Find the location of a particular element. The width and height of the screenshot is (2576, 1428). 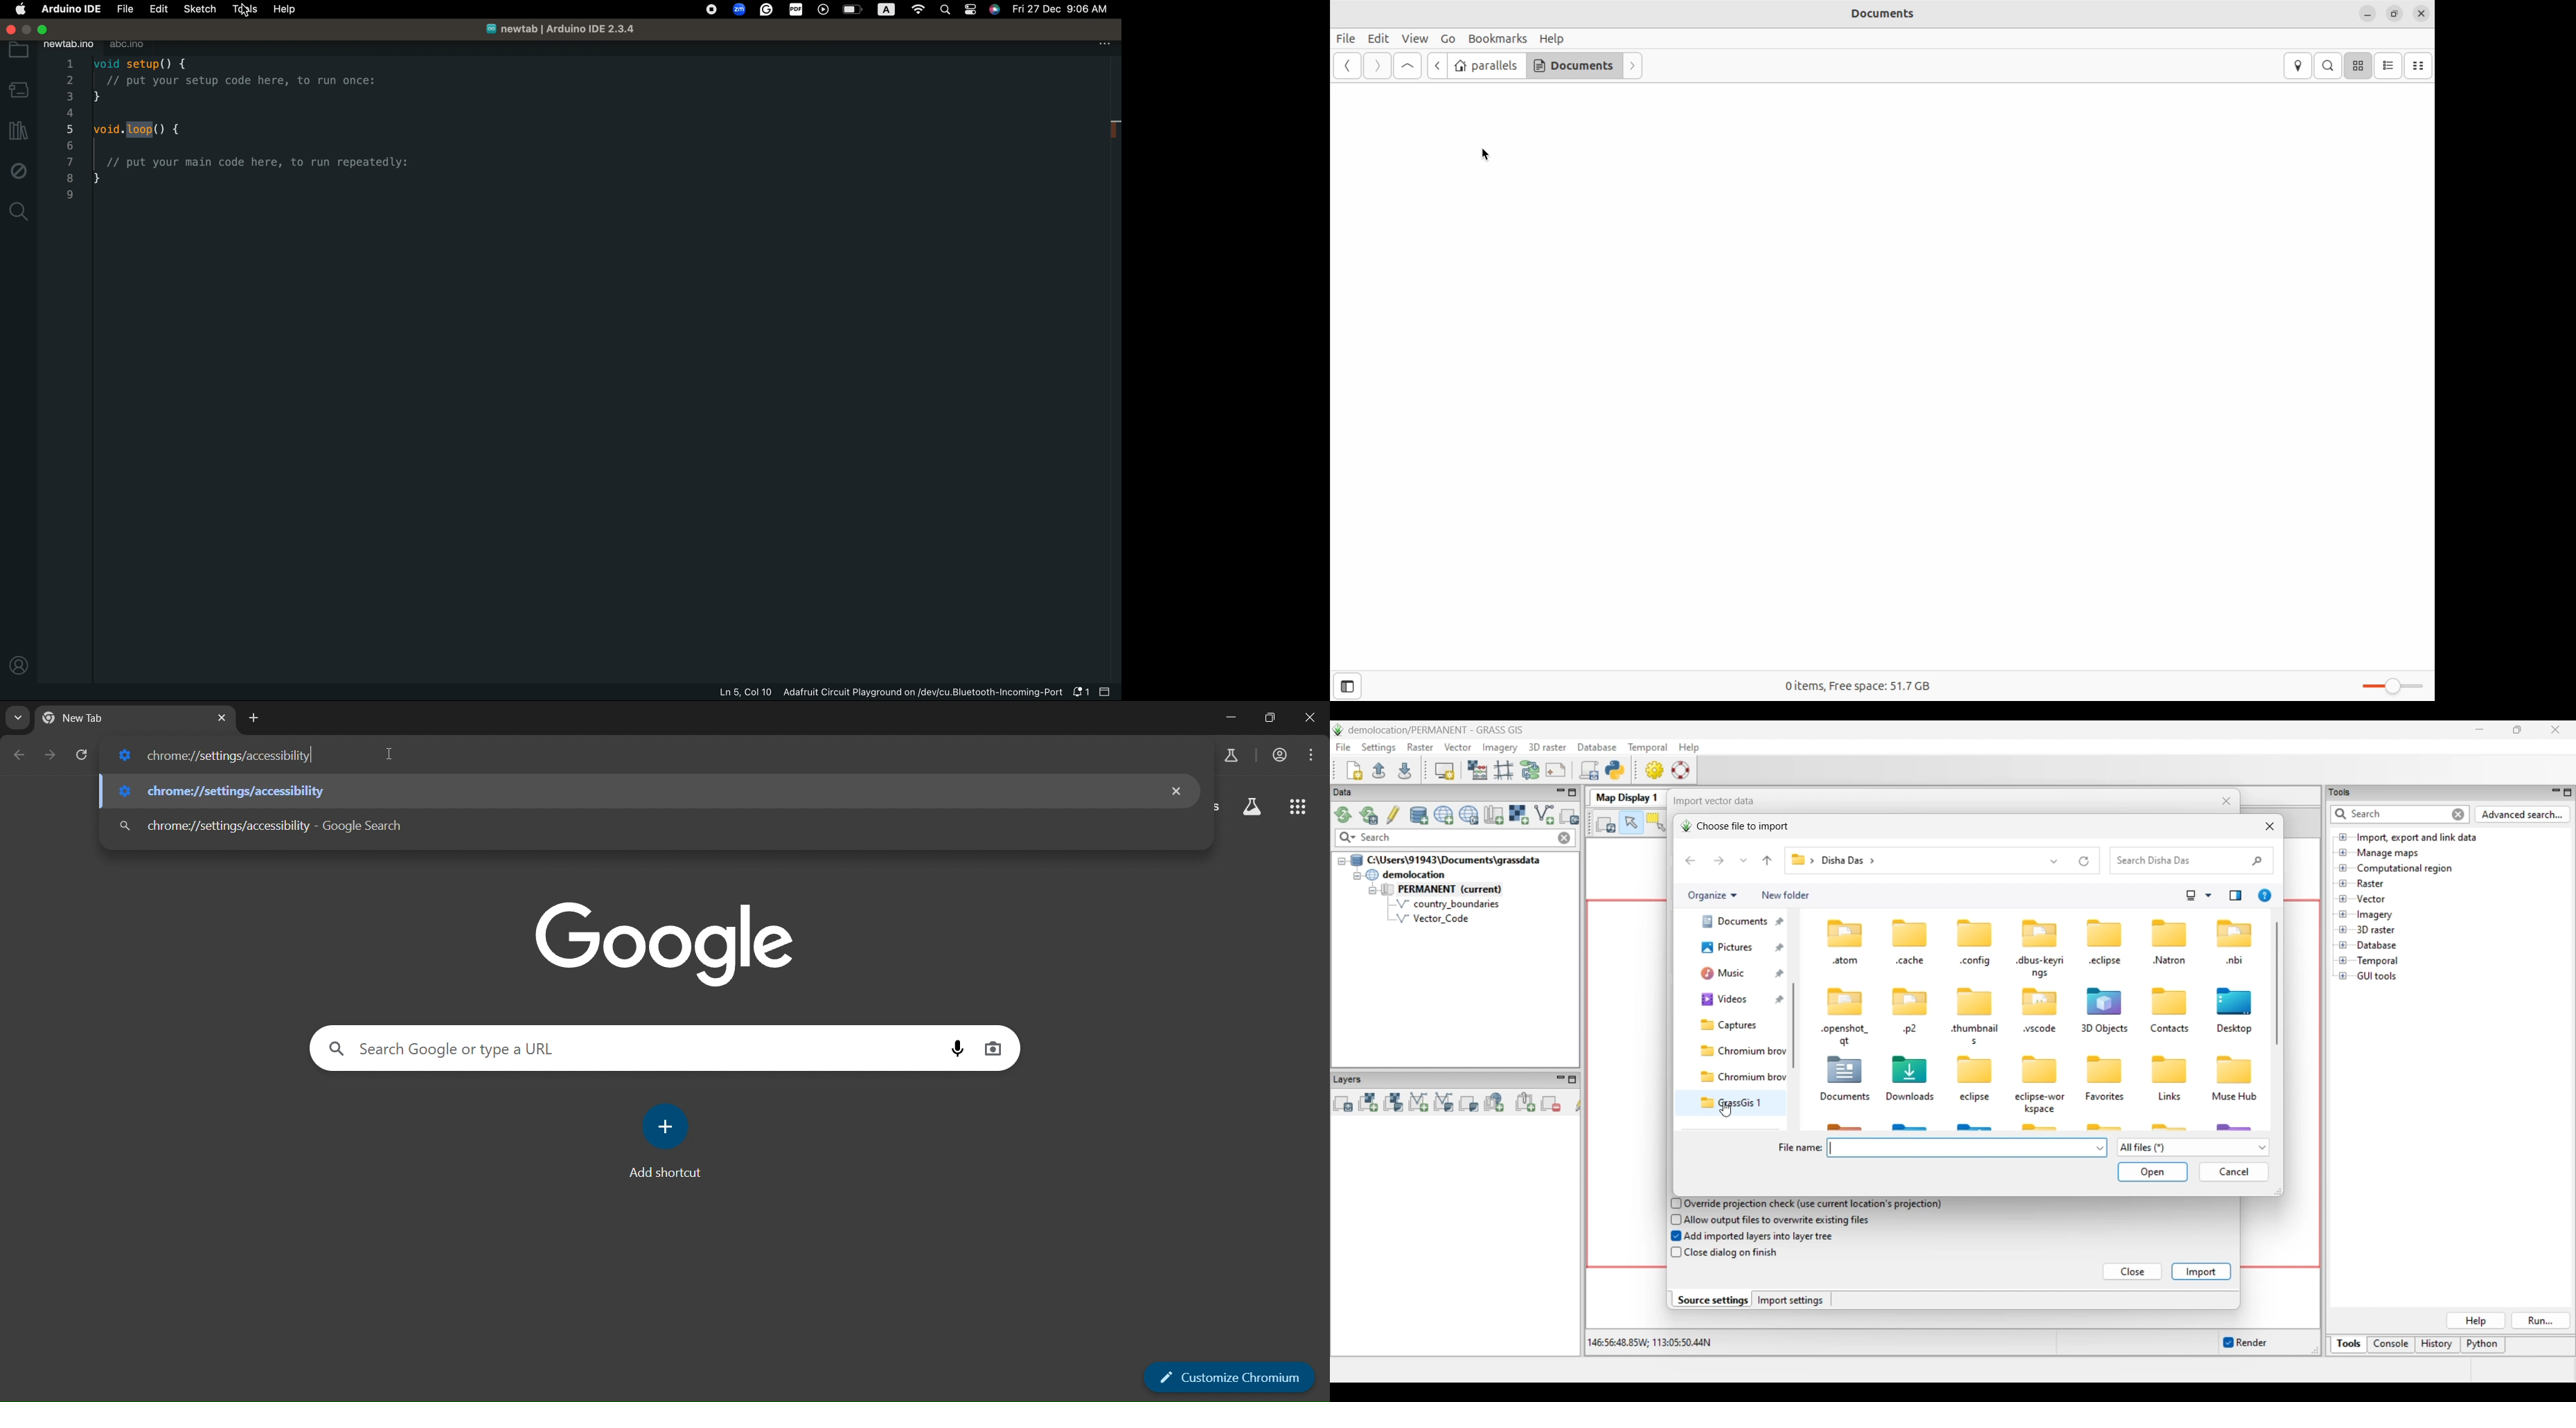

PDF is located at coordinates (796, 9).